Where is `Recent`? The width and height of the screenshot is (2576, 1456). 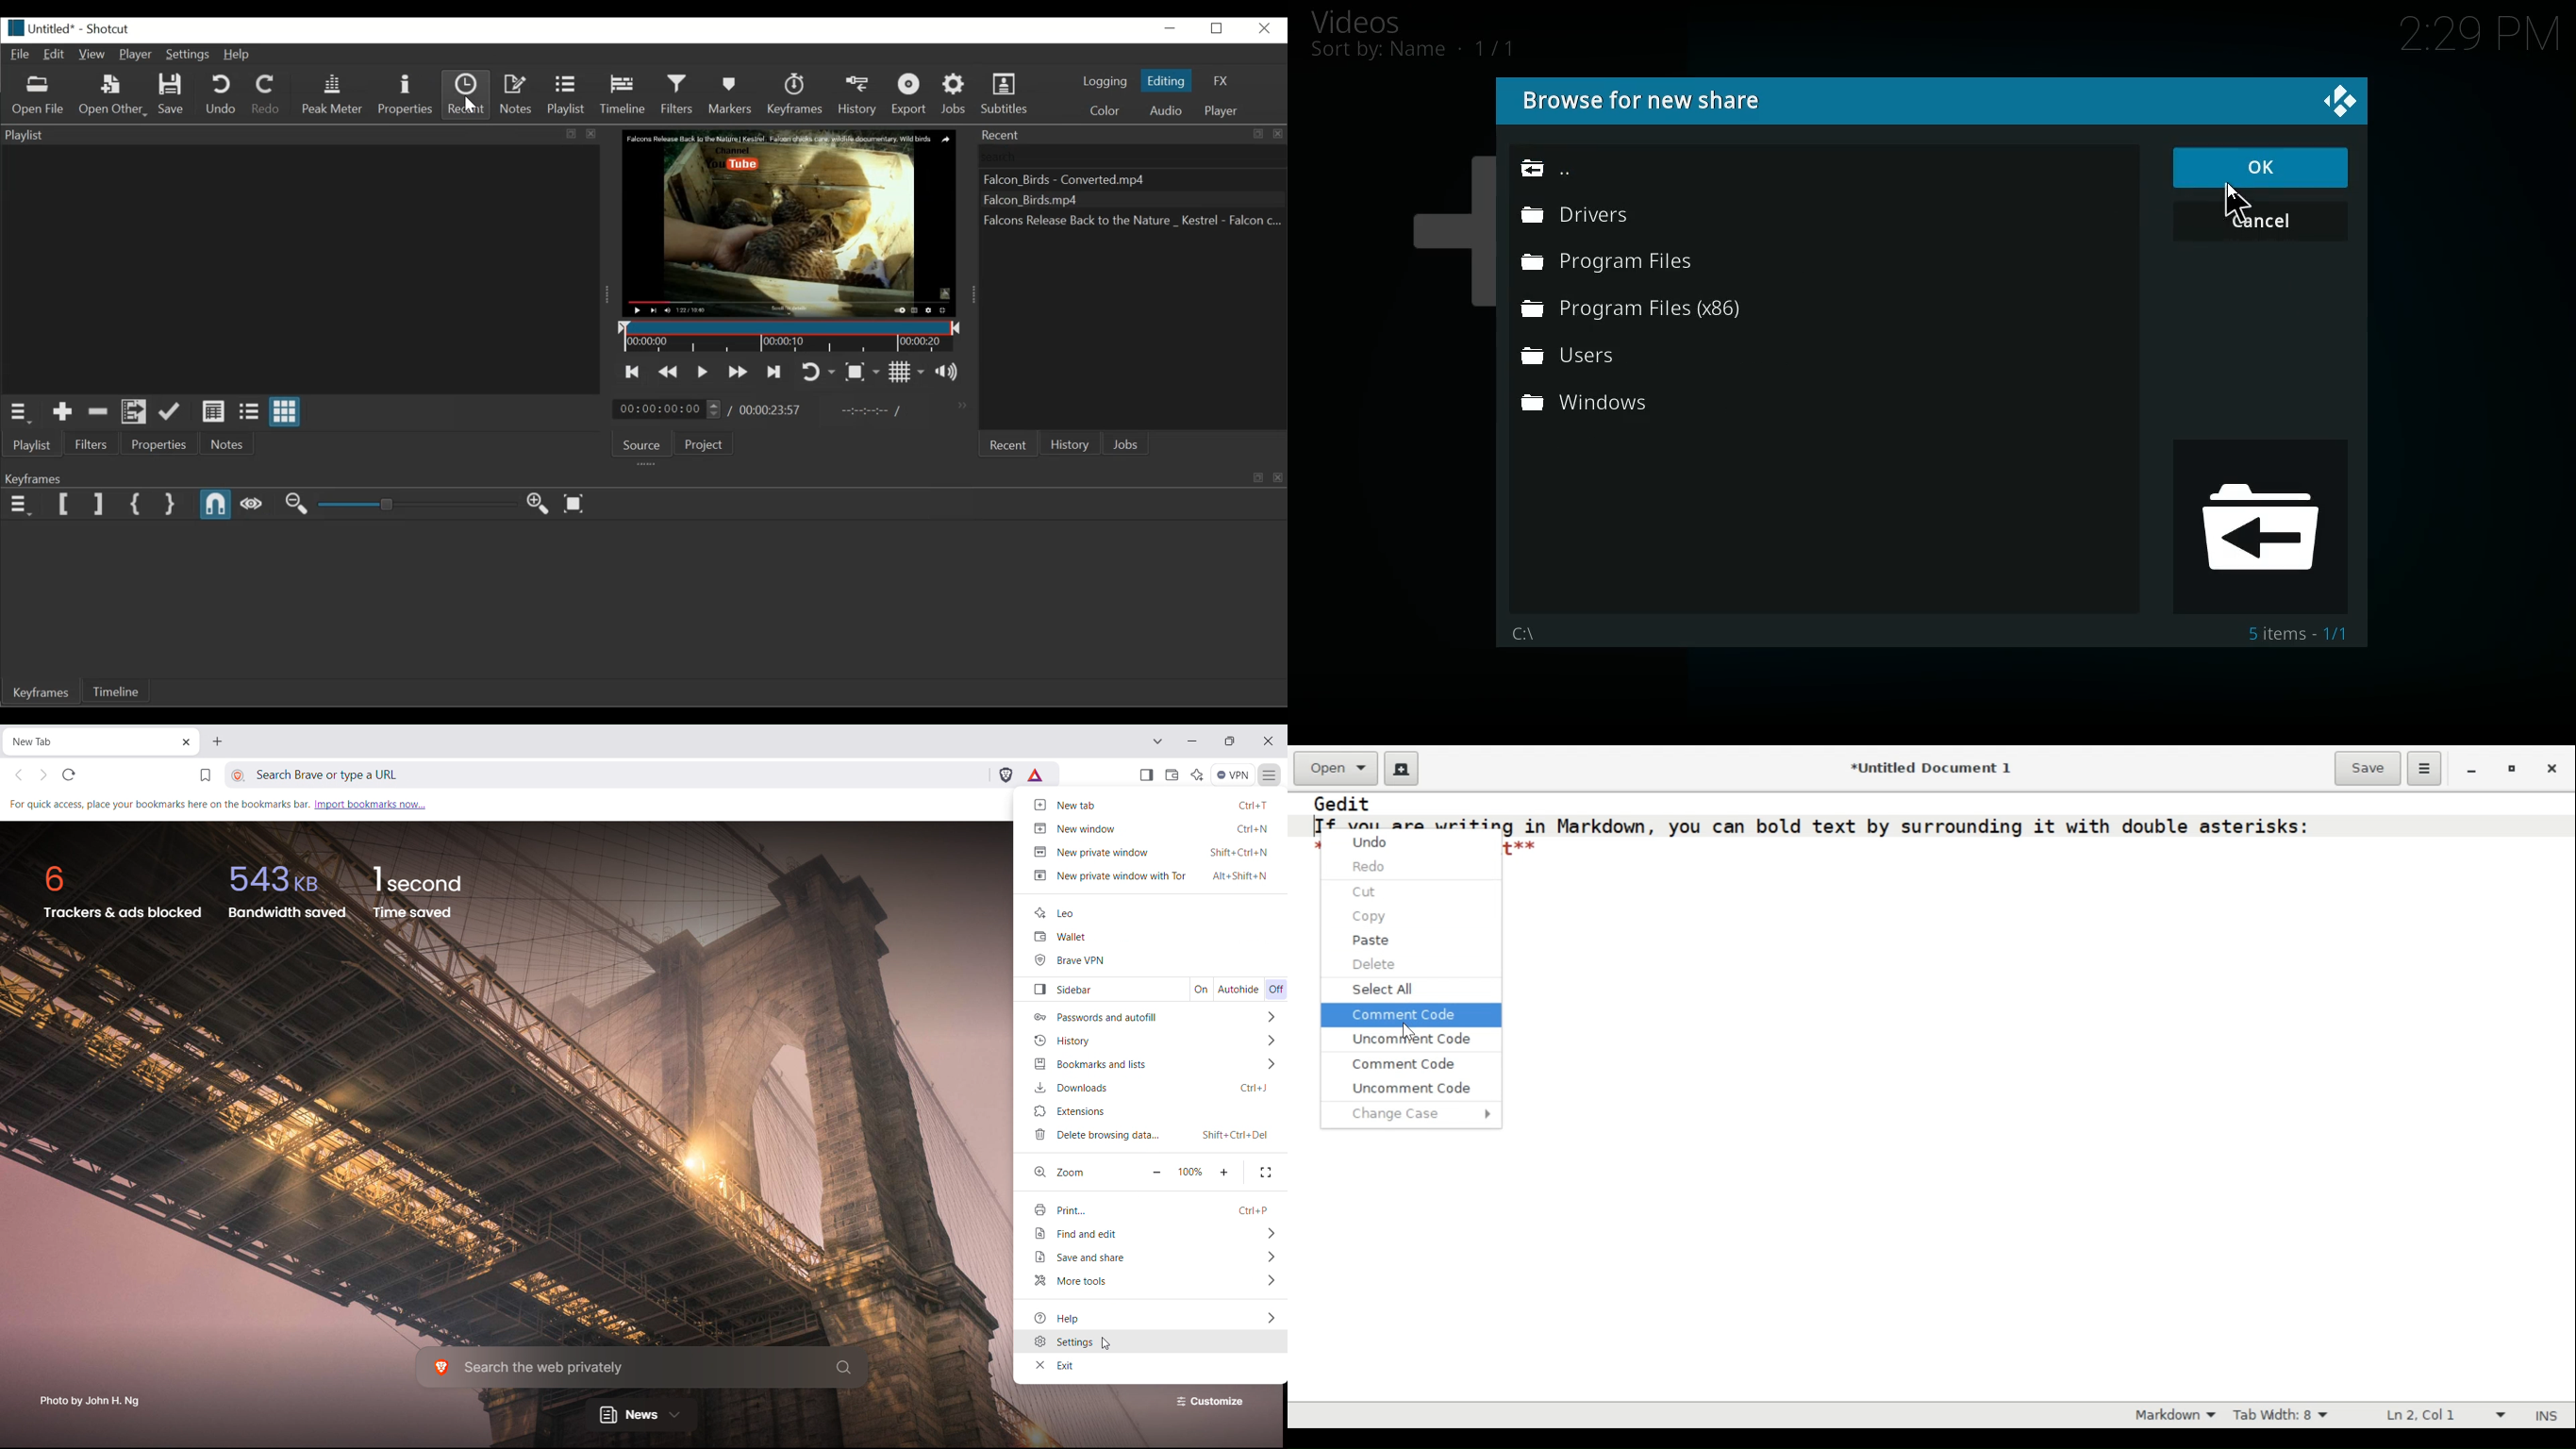 Recent is located at coordinates (1011, 443).